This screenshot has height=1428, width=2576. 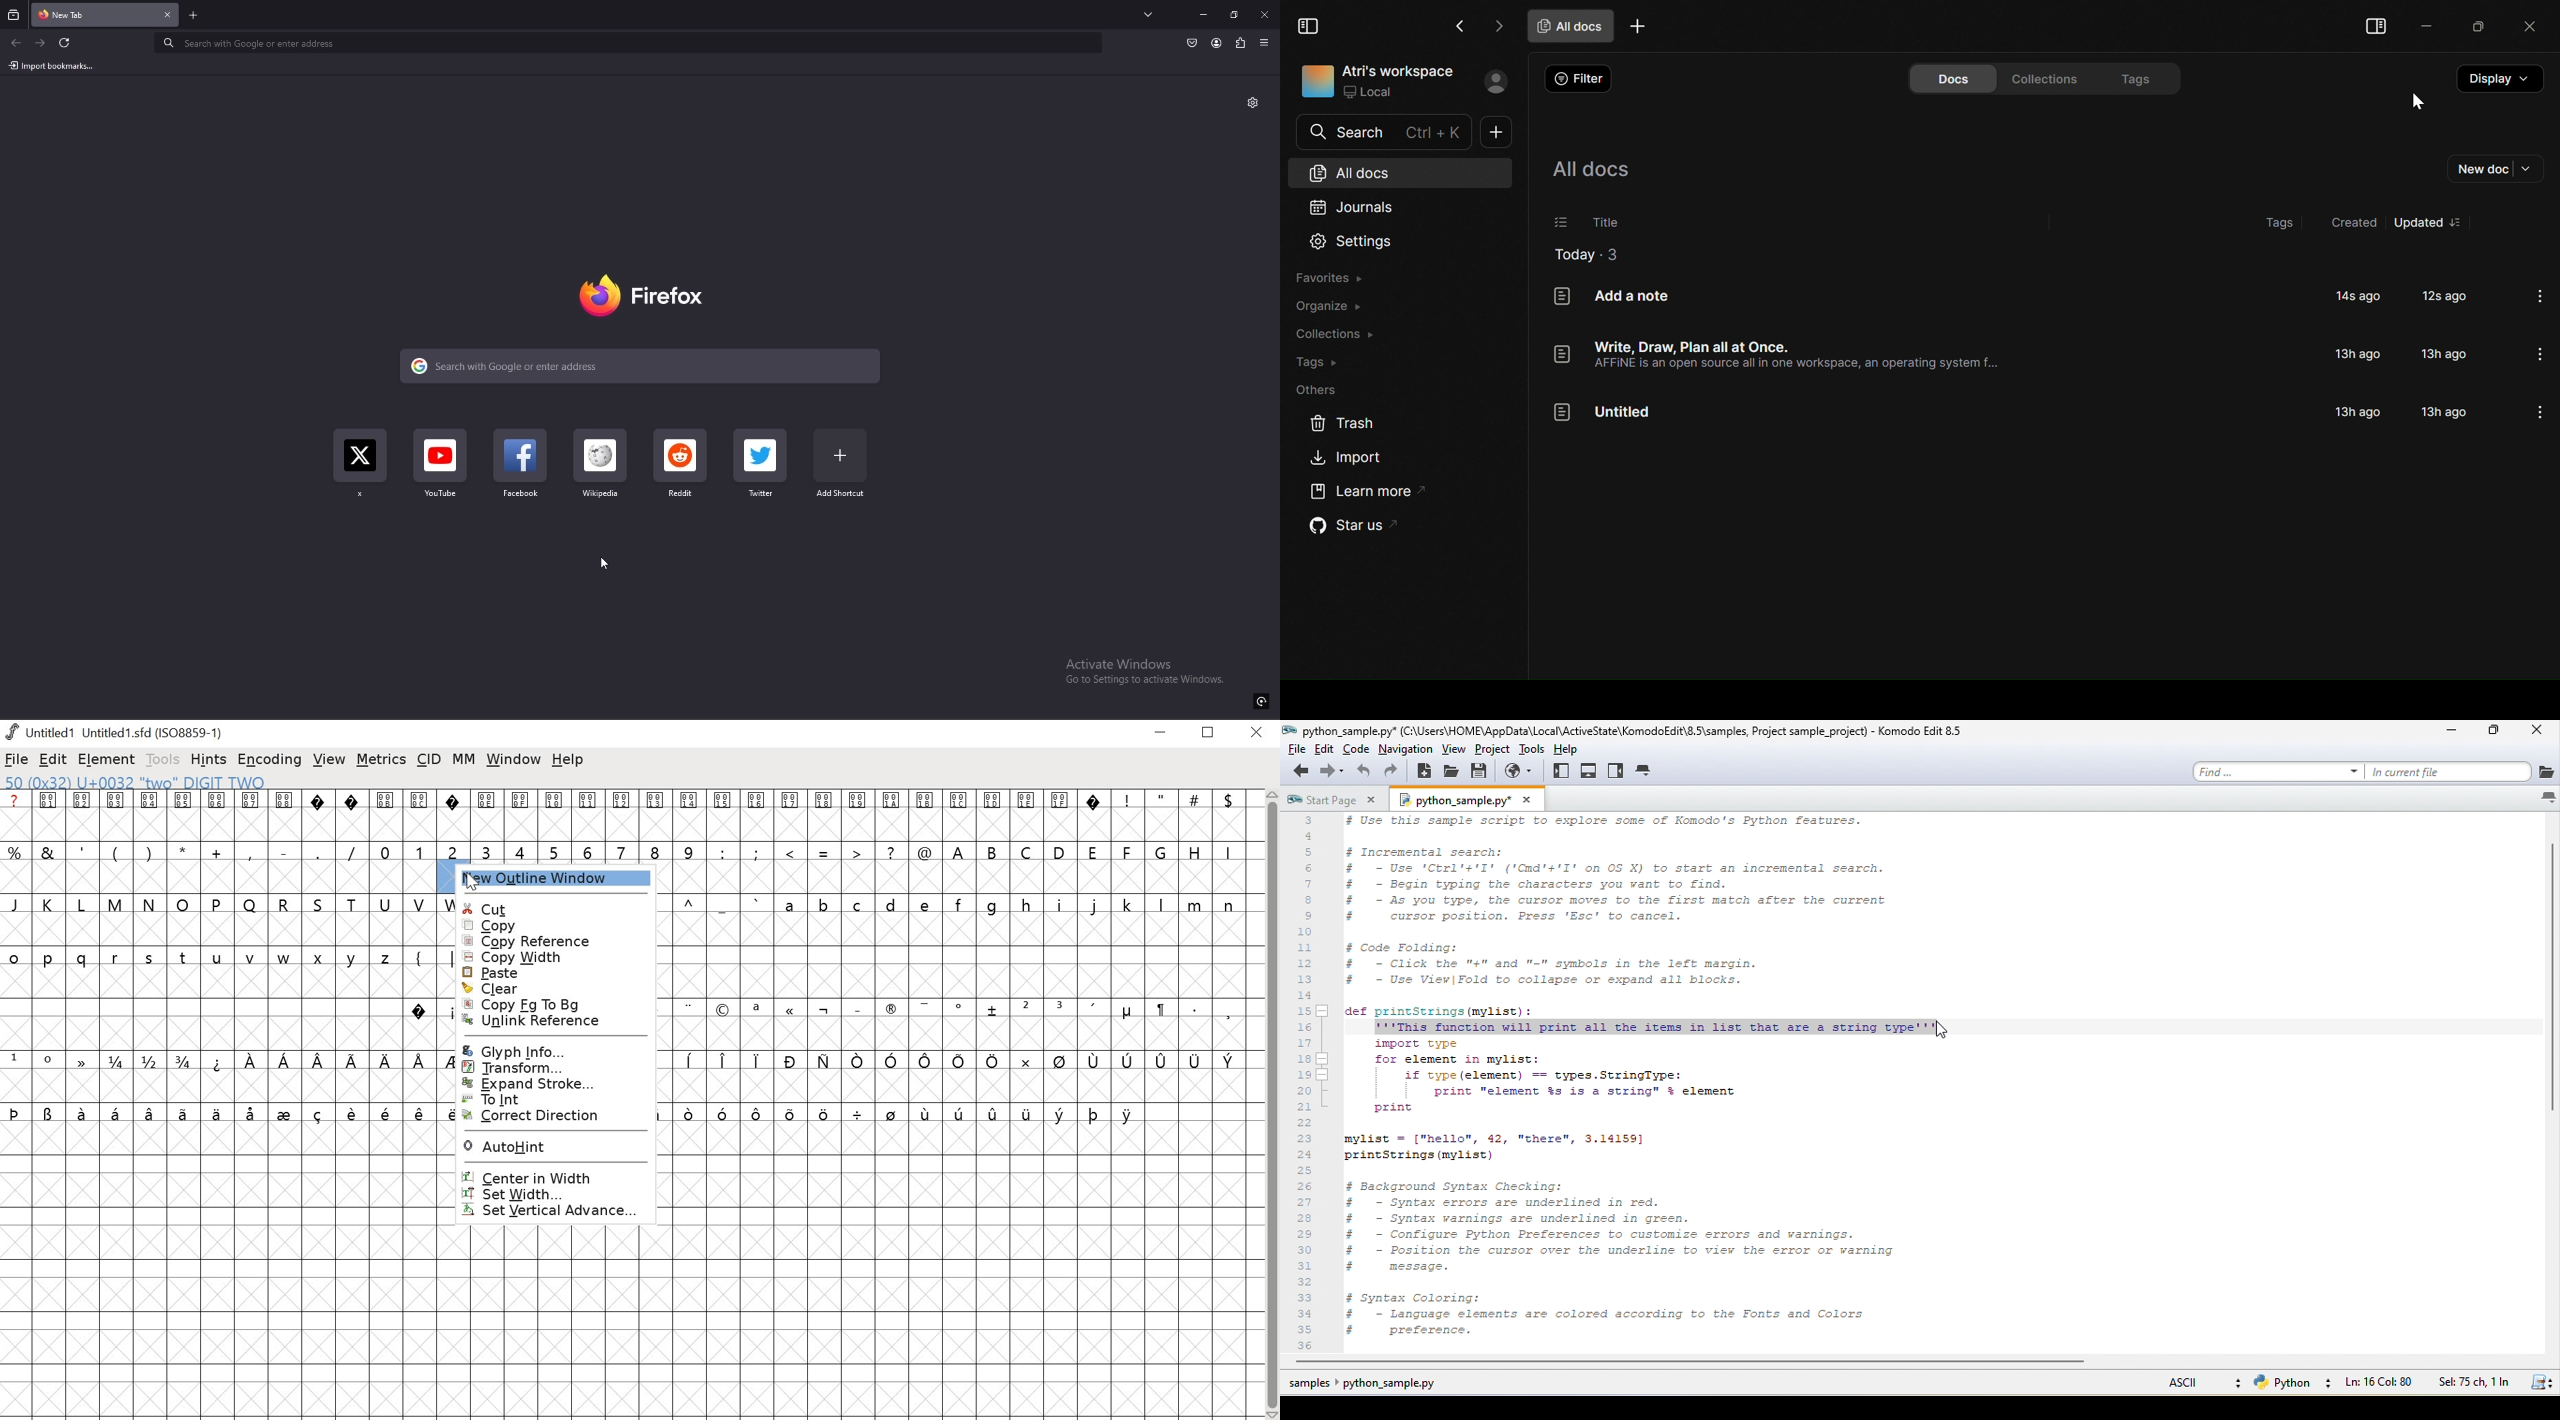 What do you see at coordinates (471, 883) in the screenshot?
I see `cursor at new outline window` at bounding box center [471, 883].